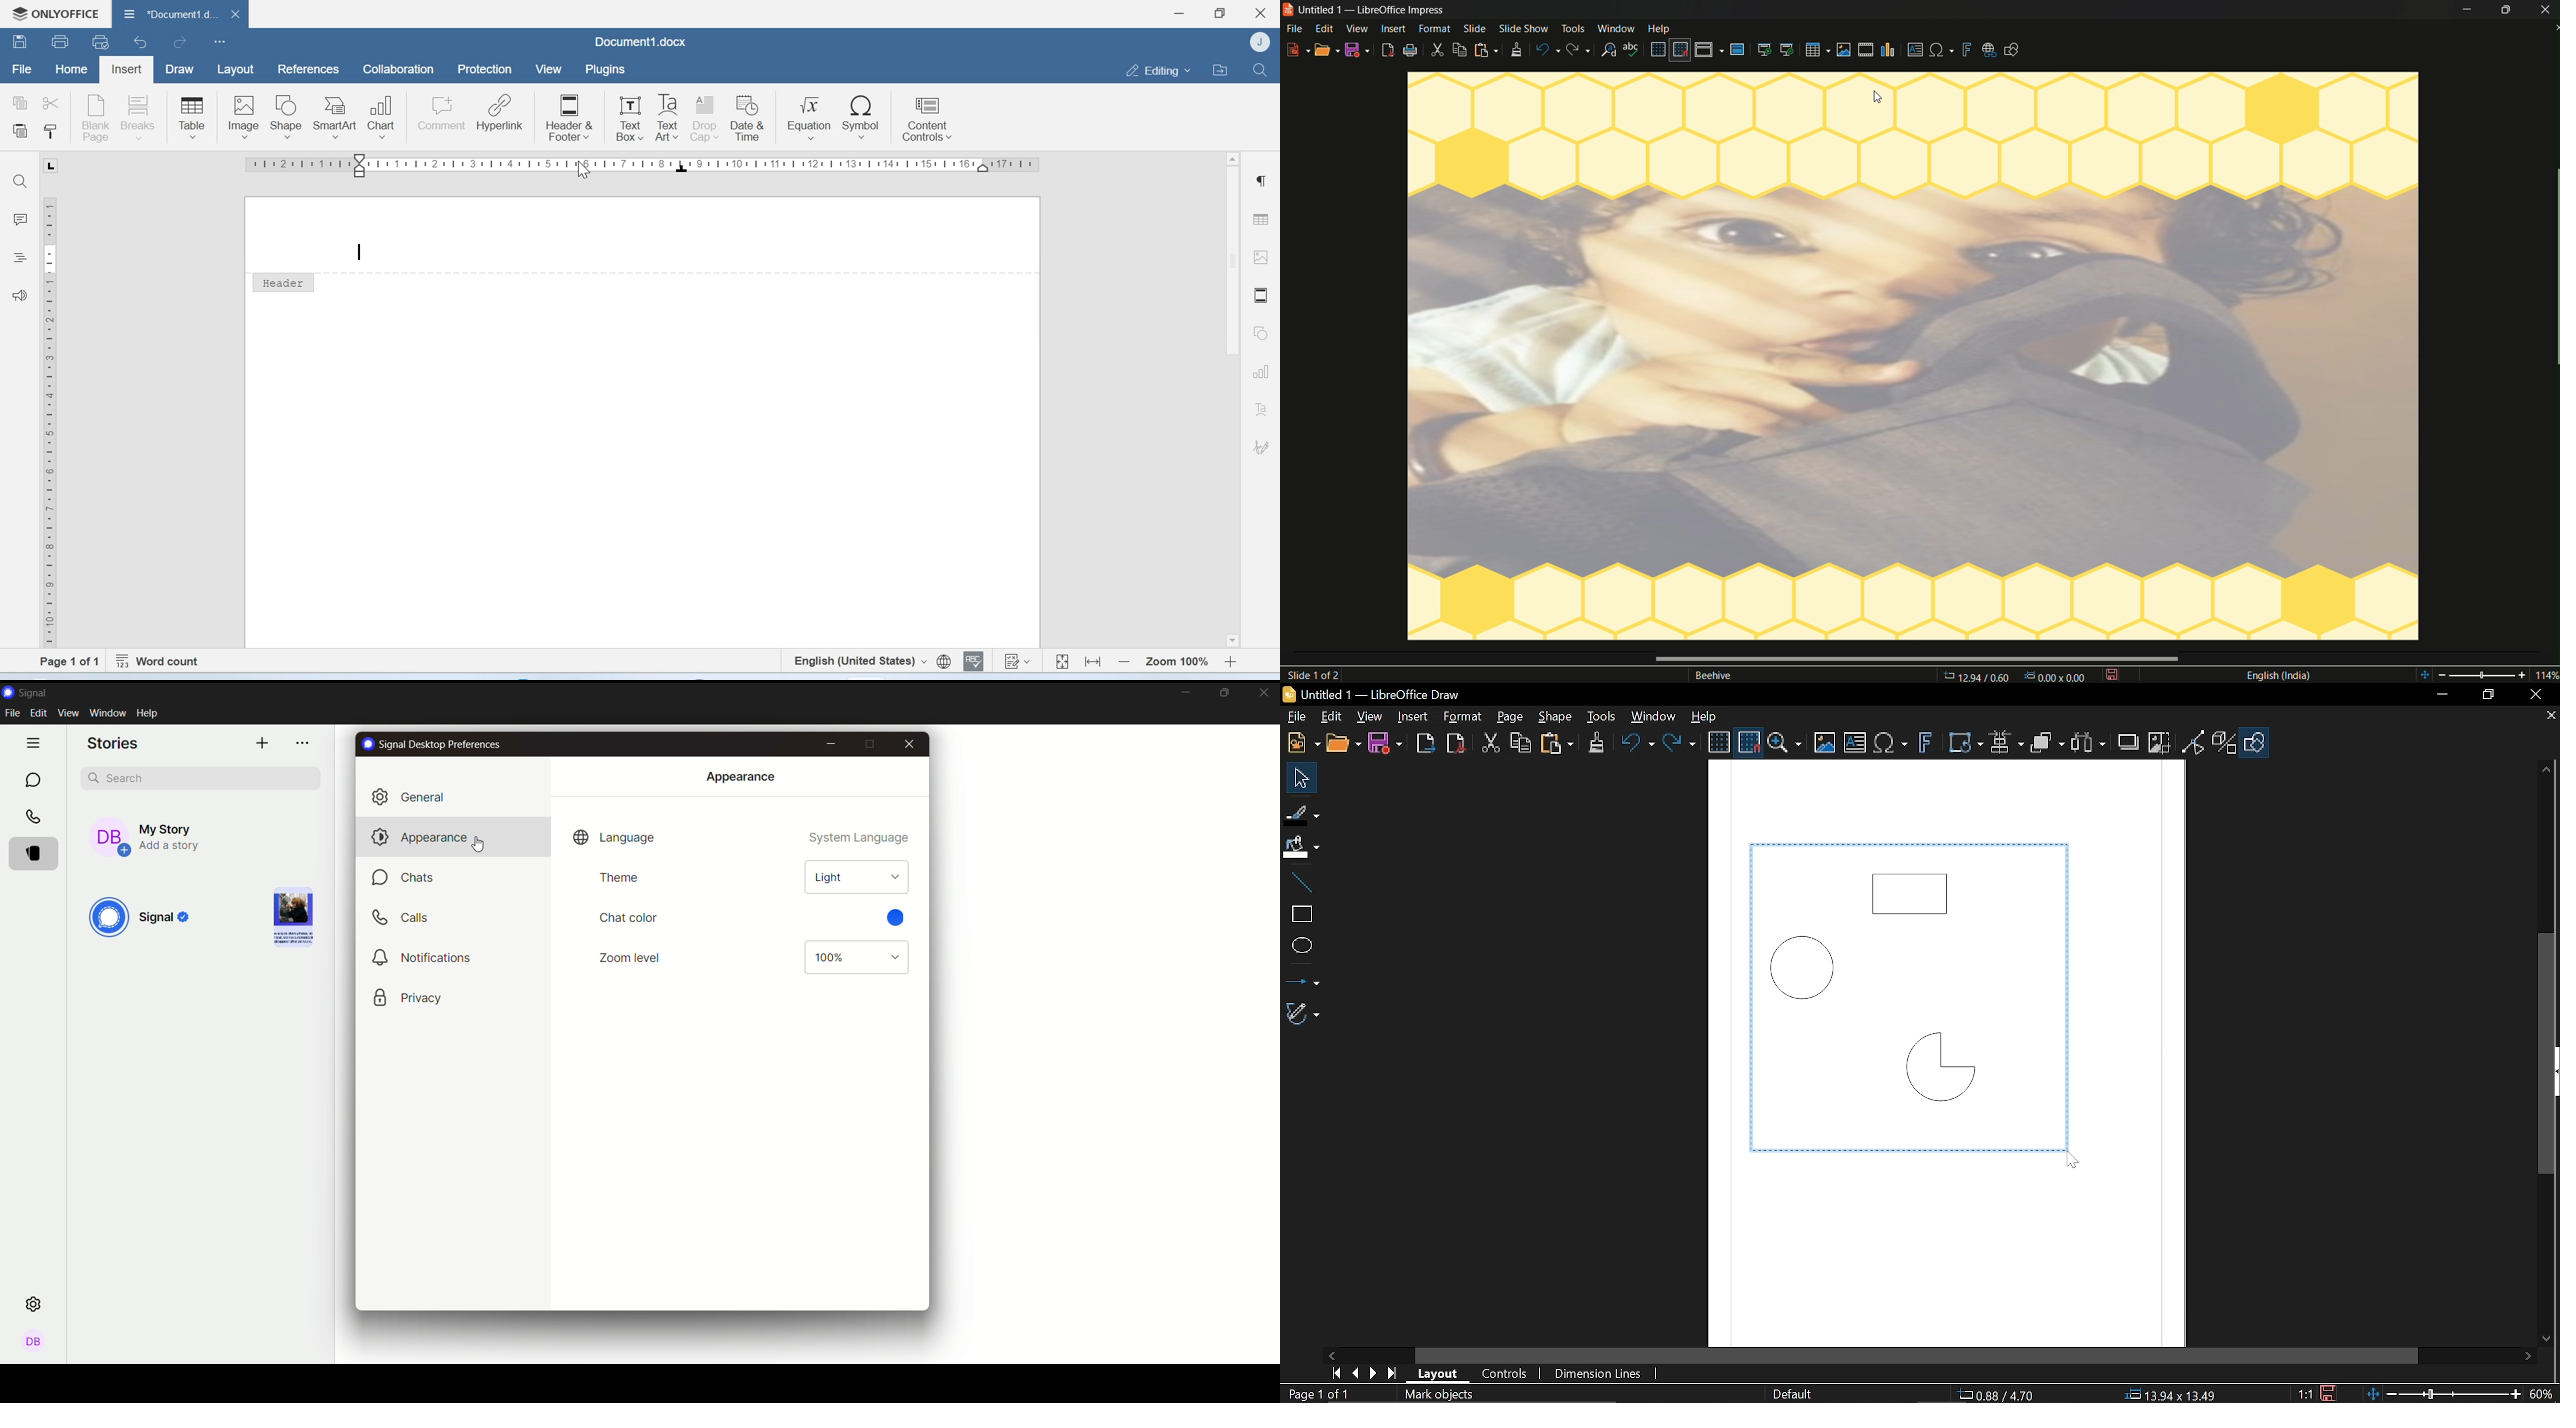 This screenshot has height=1428, width=2576. What do you see at coordinates (628, 917) in the screenshot?
I see `chat color` at bounding box center [628, 917].